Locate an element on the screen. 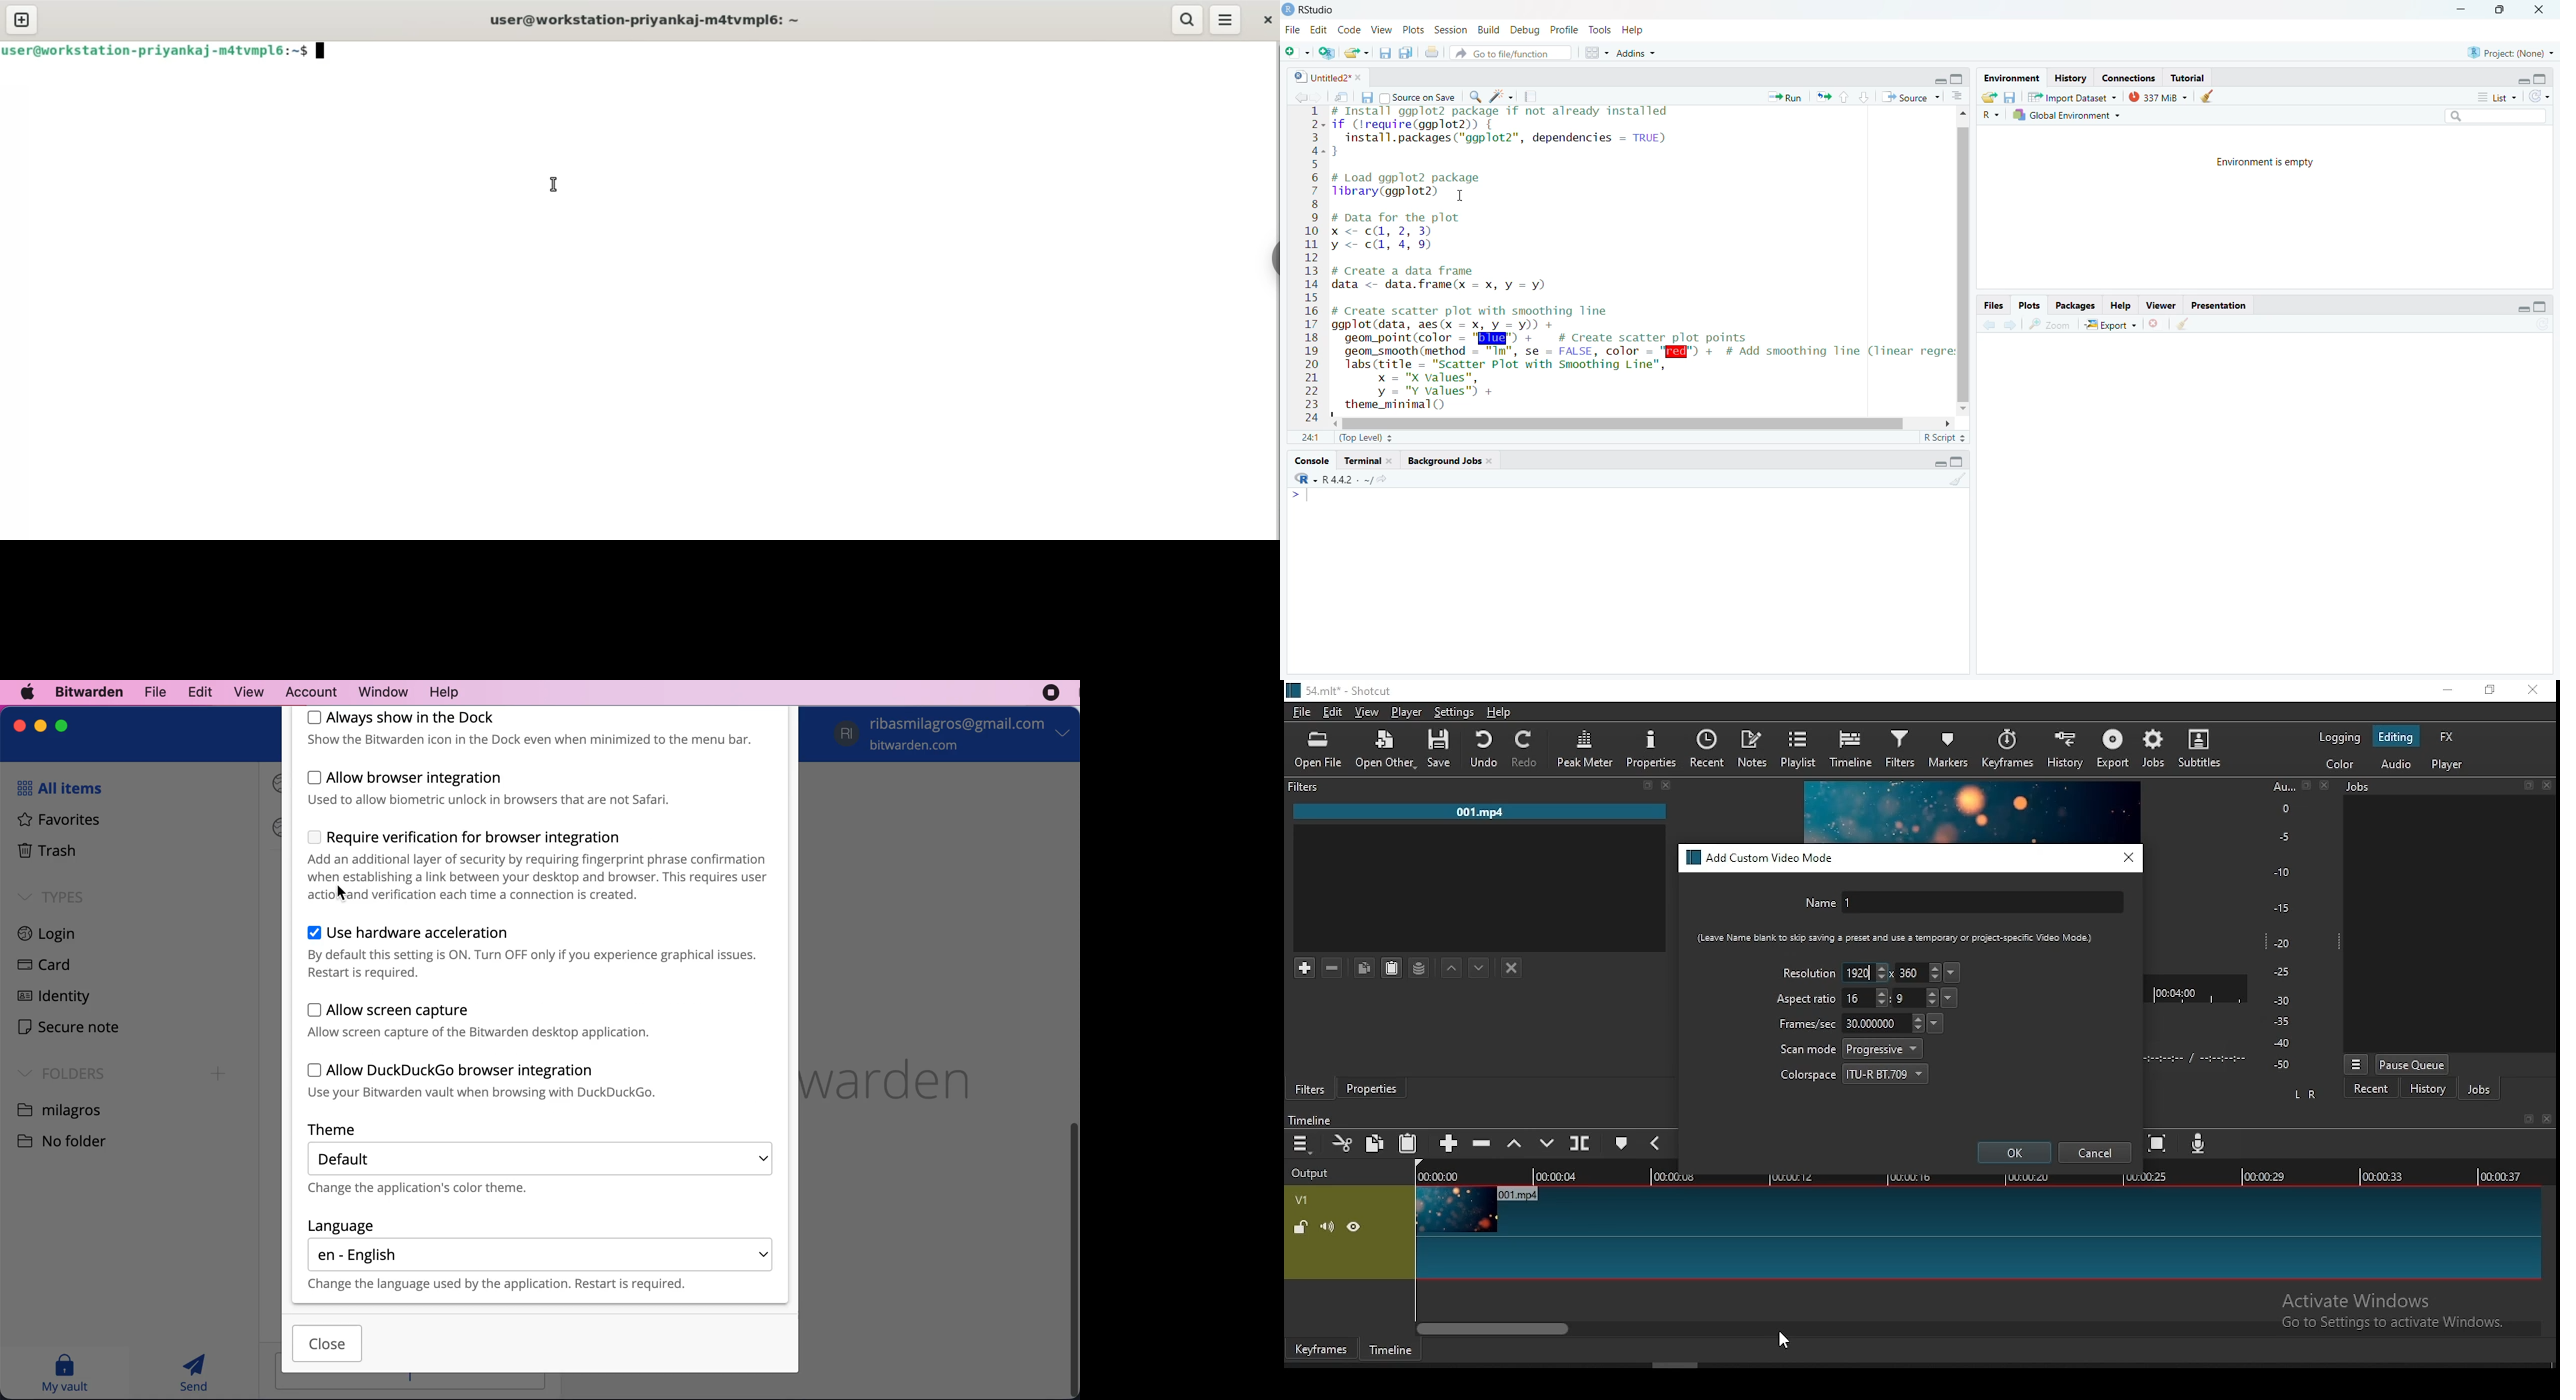 The image size is (2576, 1400). unlock is located at coordinates (1300, 1229).